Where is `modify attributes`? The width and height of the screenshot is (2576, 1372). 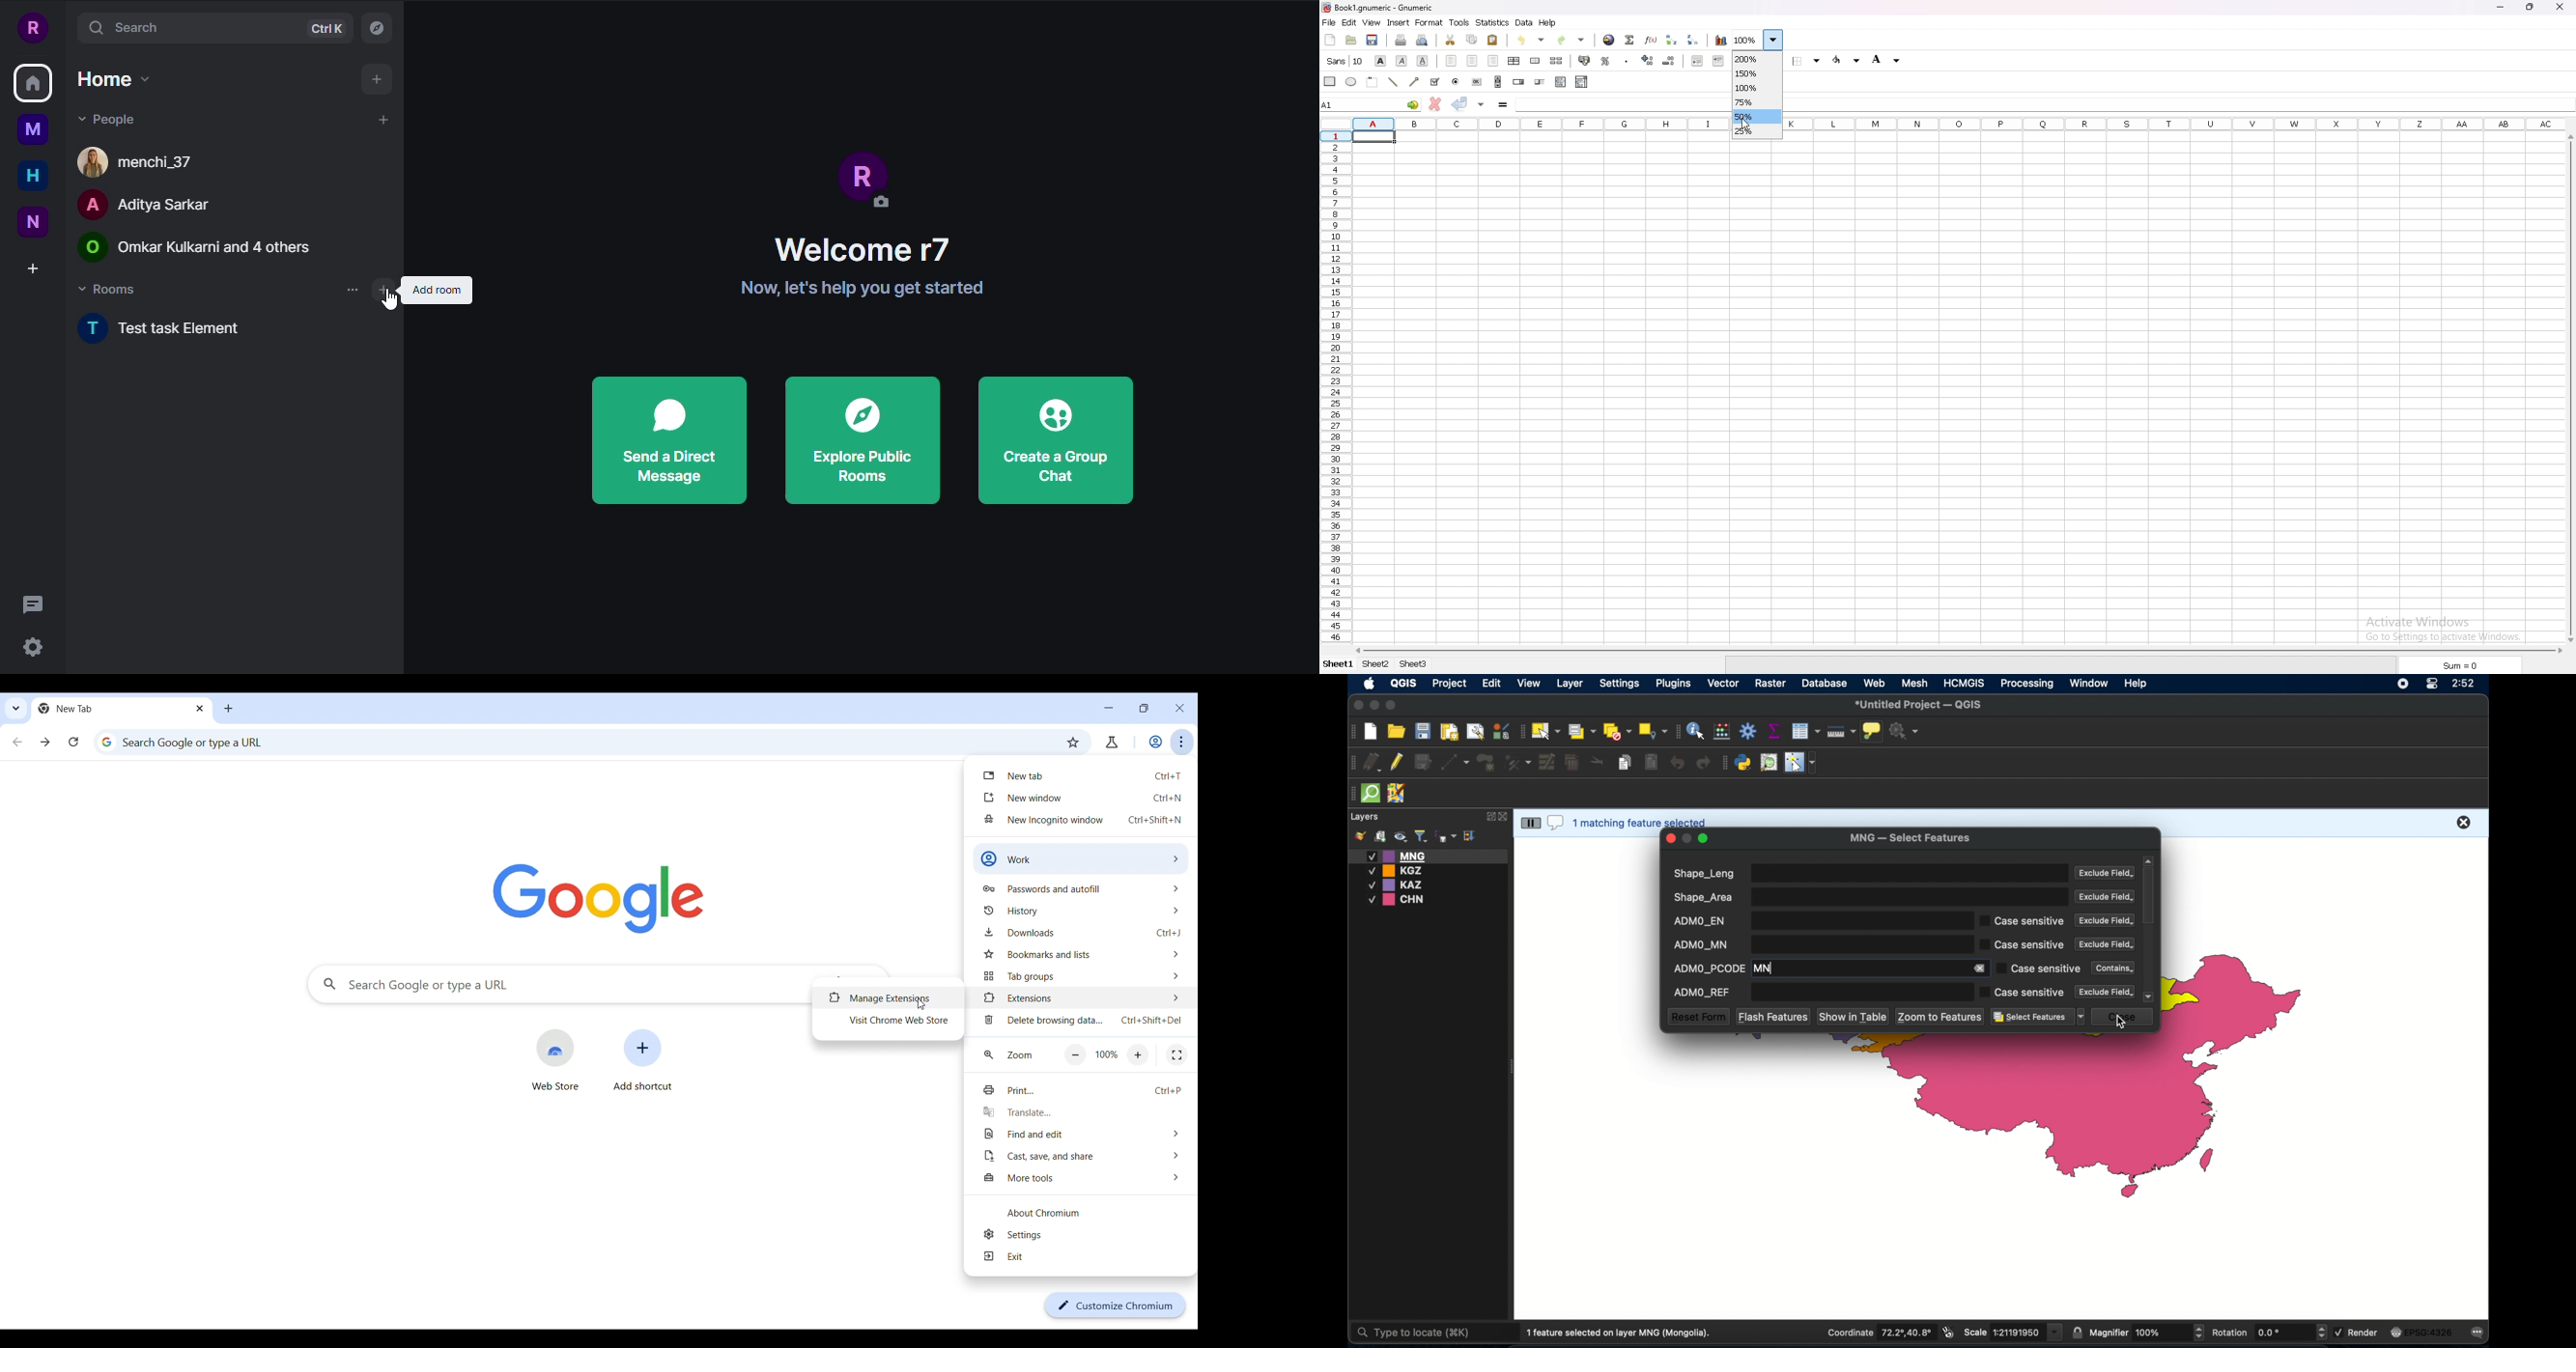 modify attributes is located at coordinates (1547, 763).